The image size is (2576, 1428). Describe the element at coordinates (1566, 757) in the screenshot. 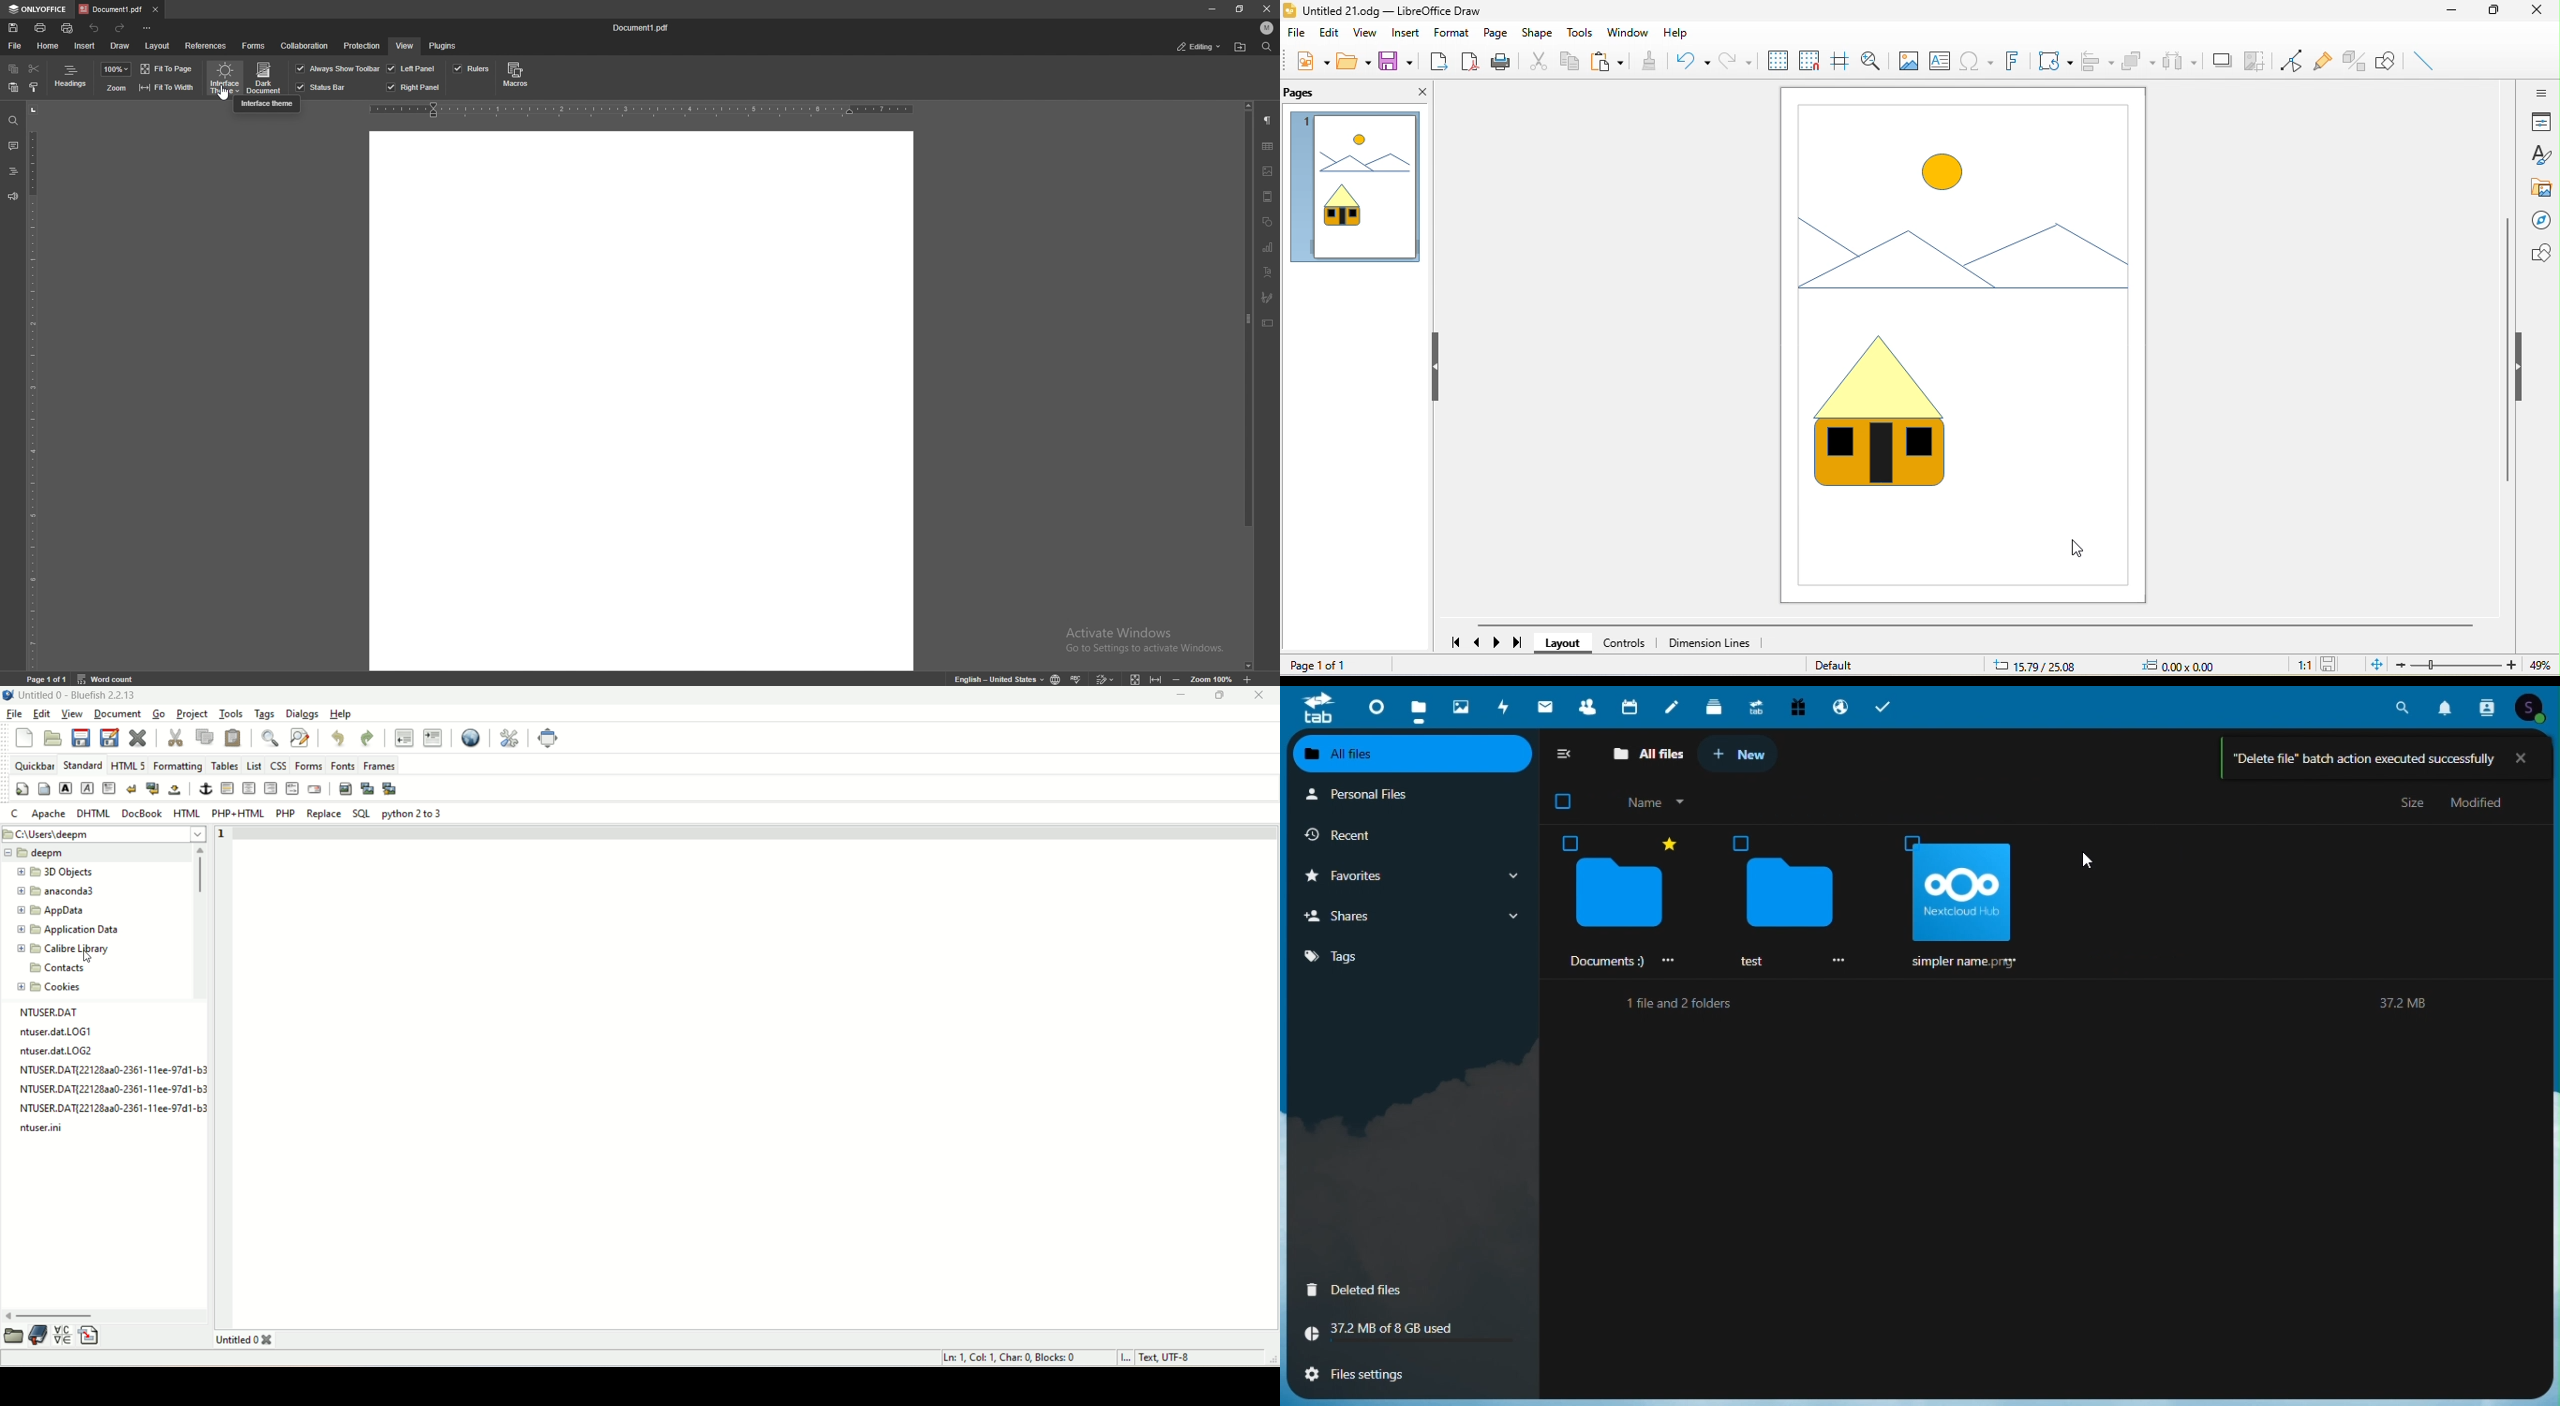

I see `Collap side bar` at that location.